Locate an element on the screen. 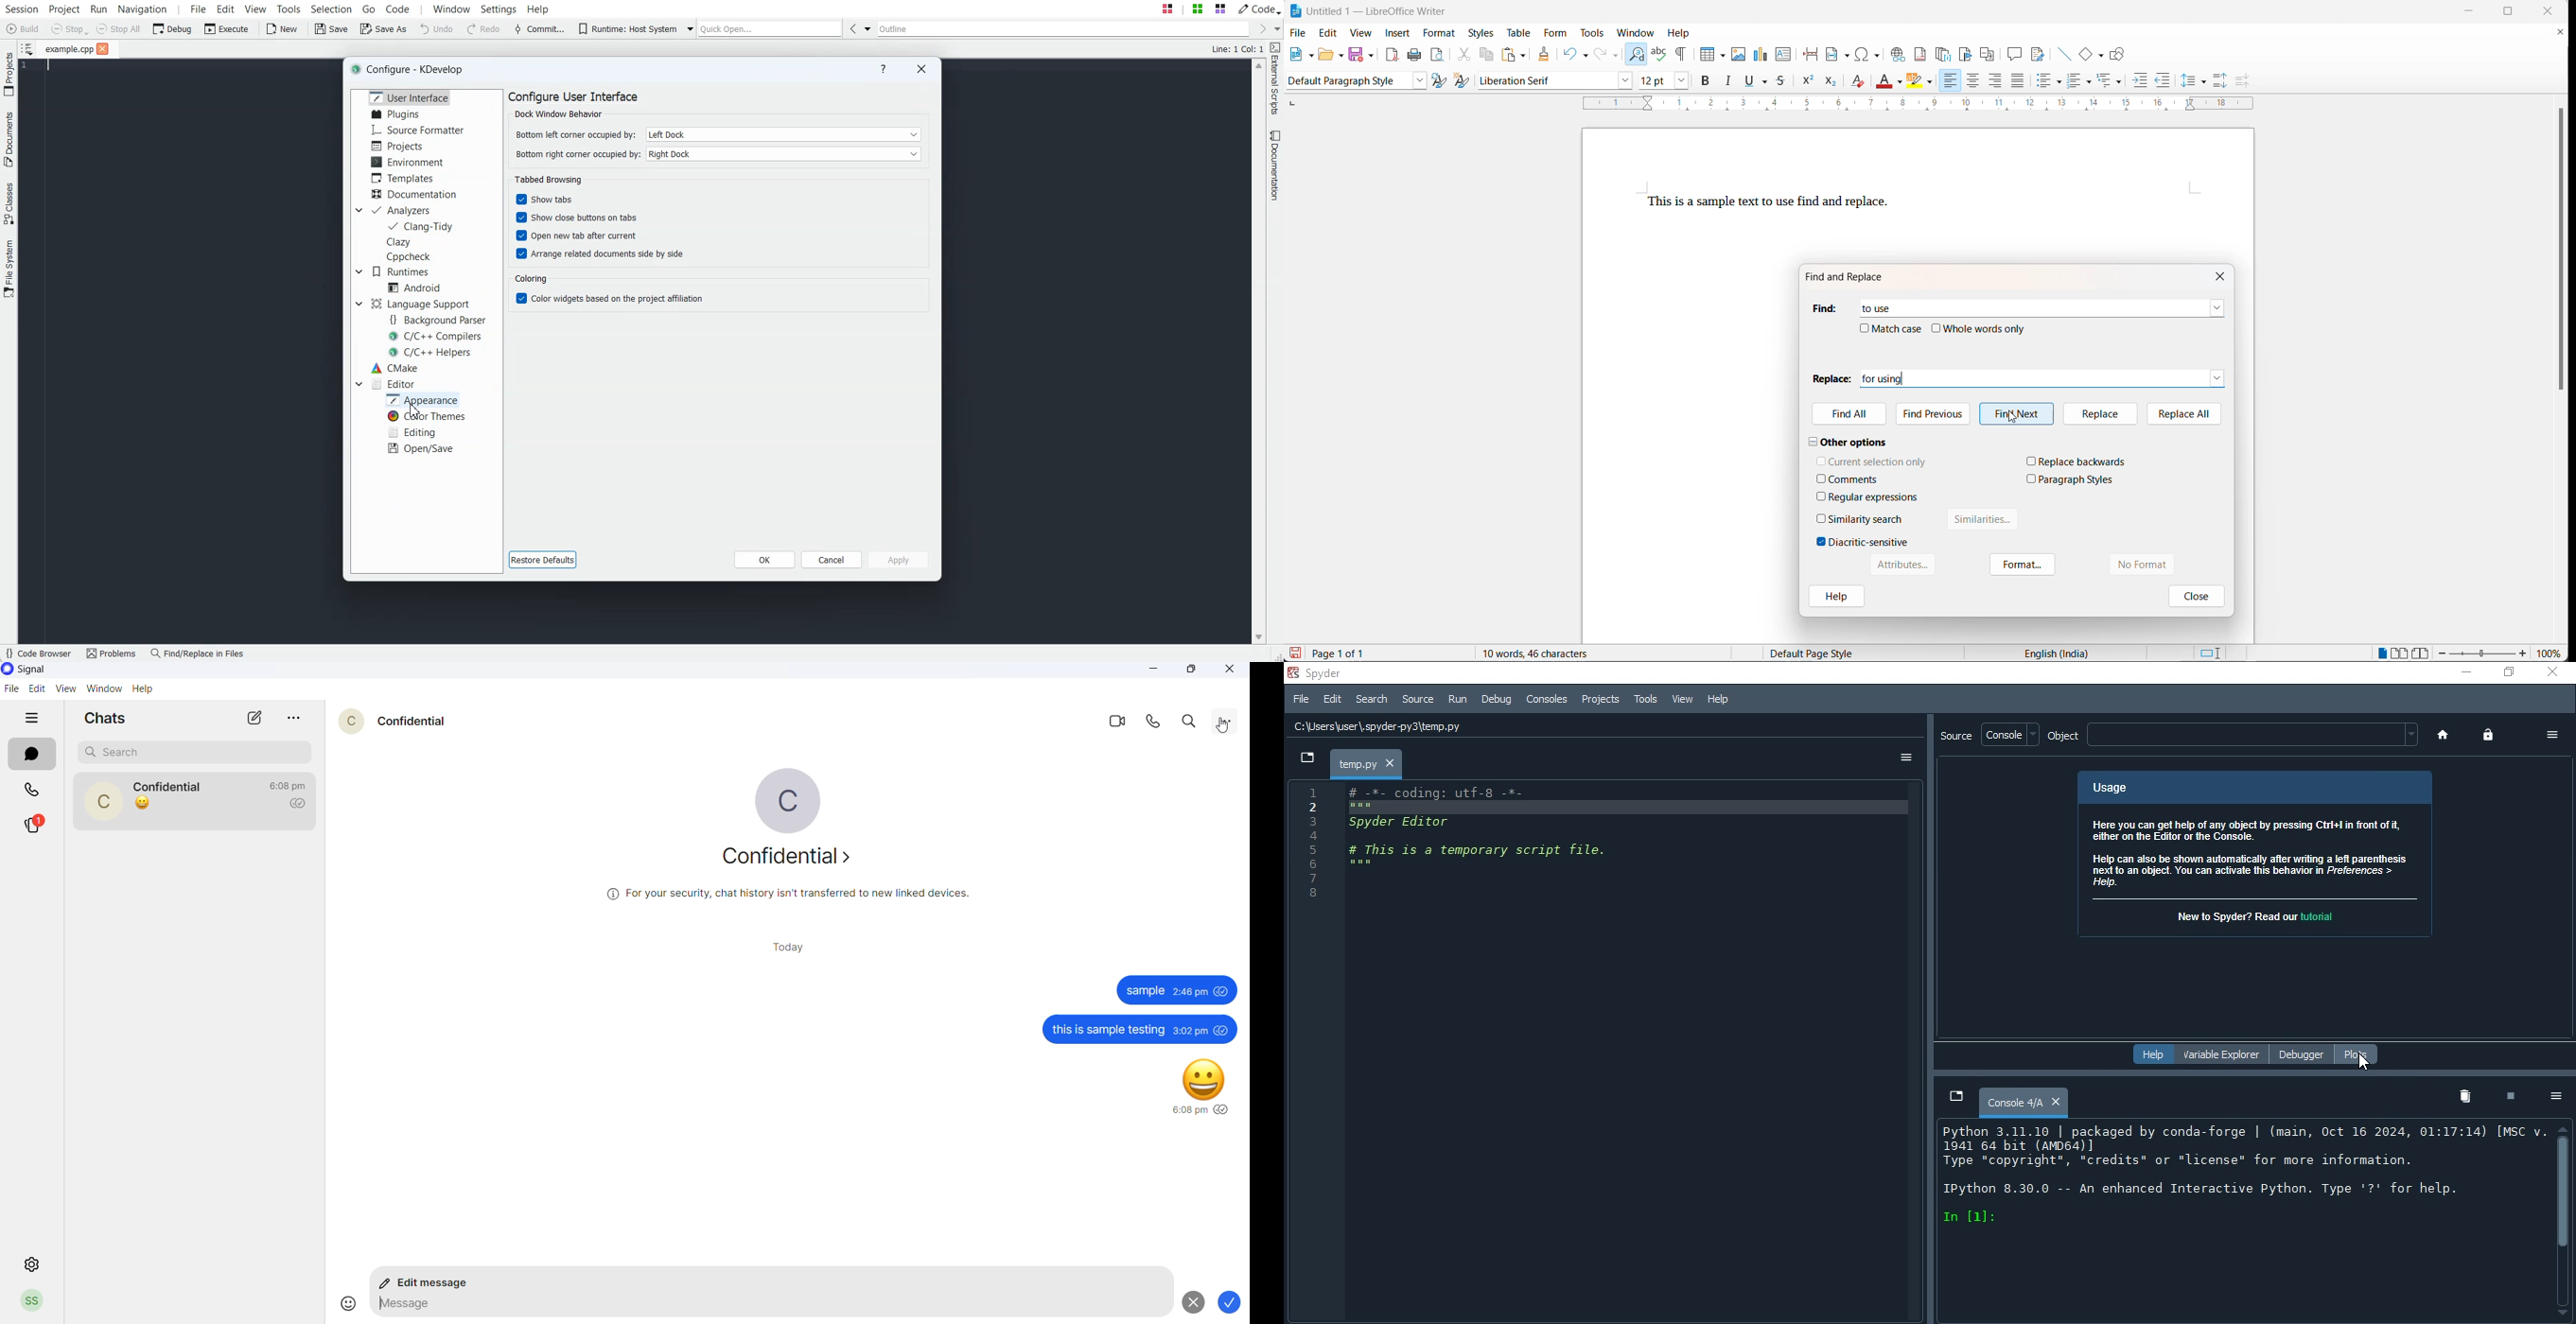  options is located at coordinates (1907, 759).